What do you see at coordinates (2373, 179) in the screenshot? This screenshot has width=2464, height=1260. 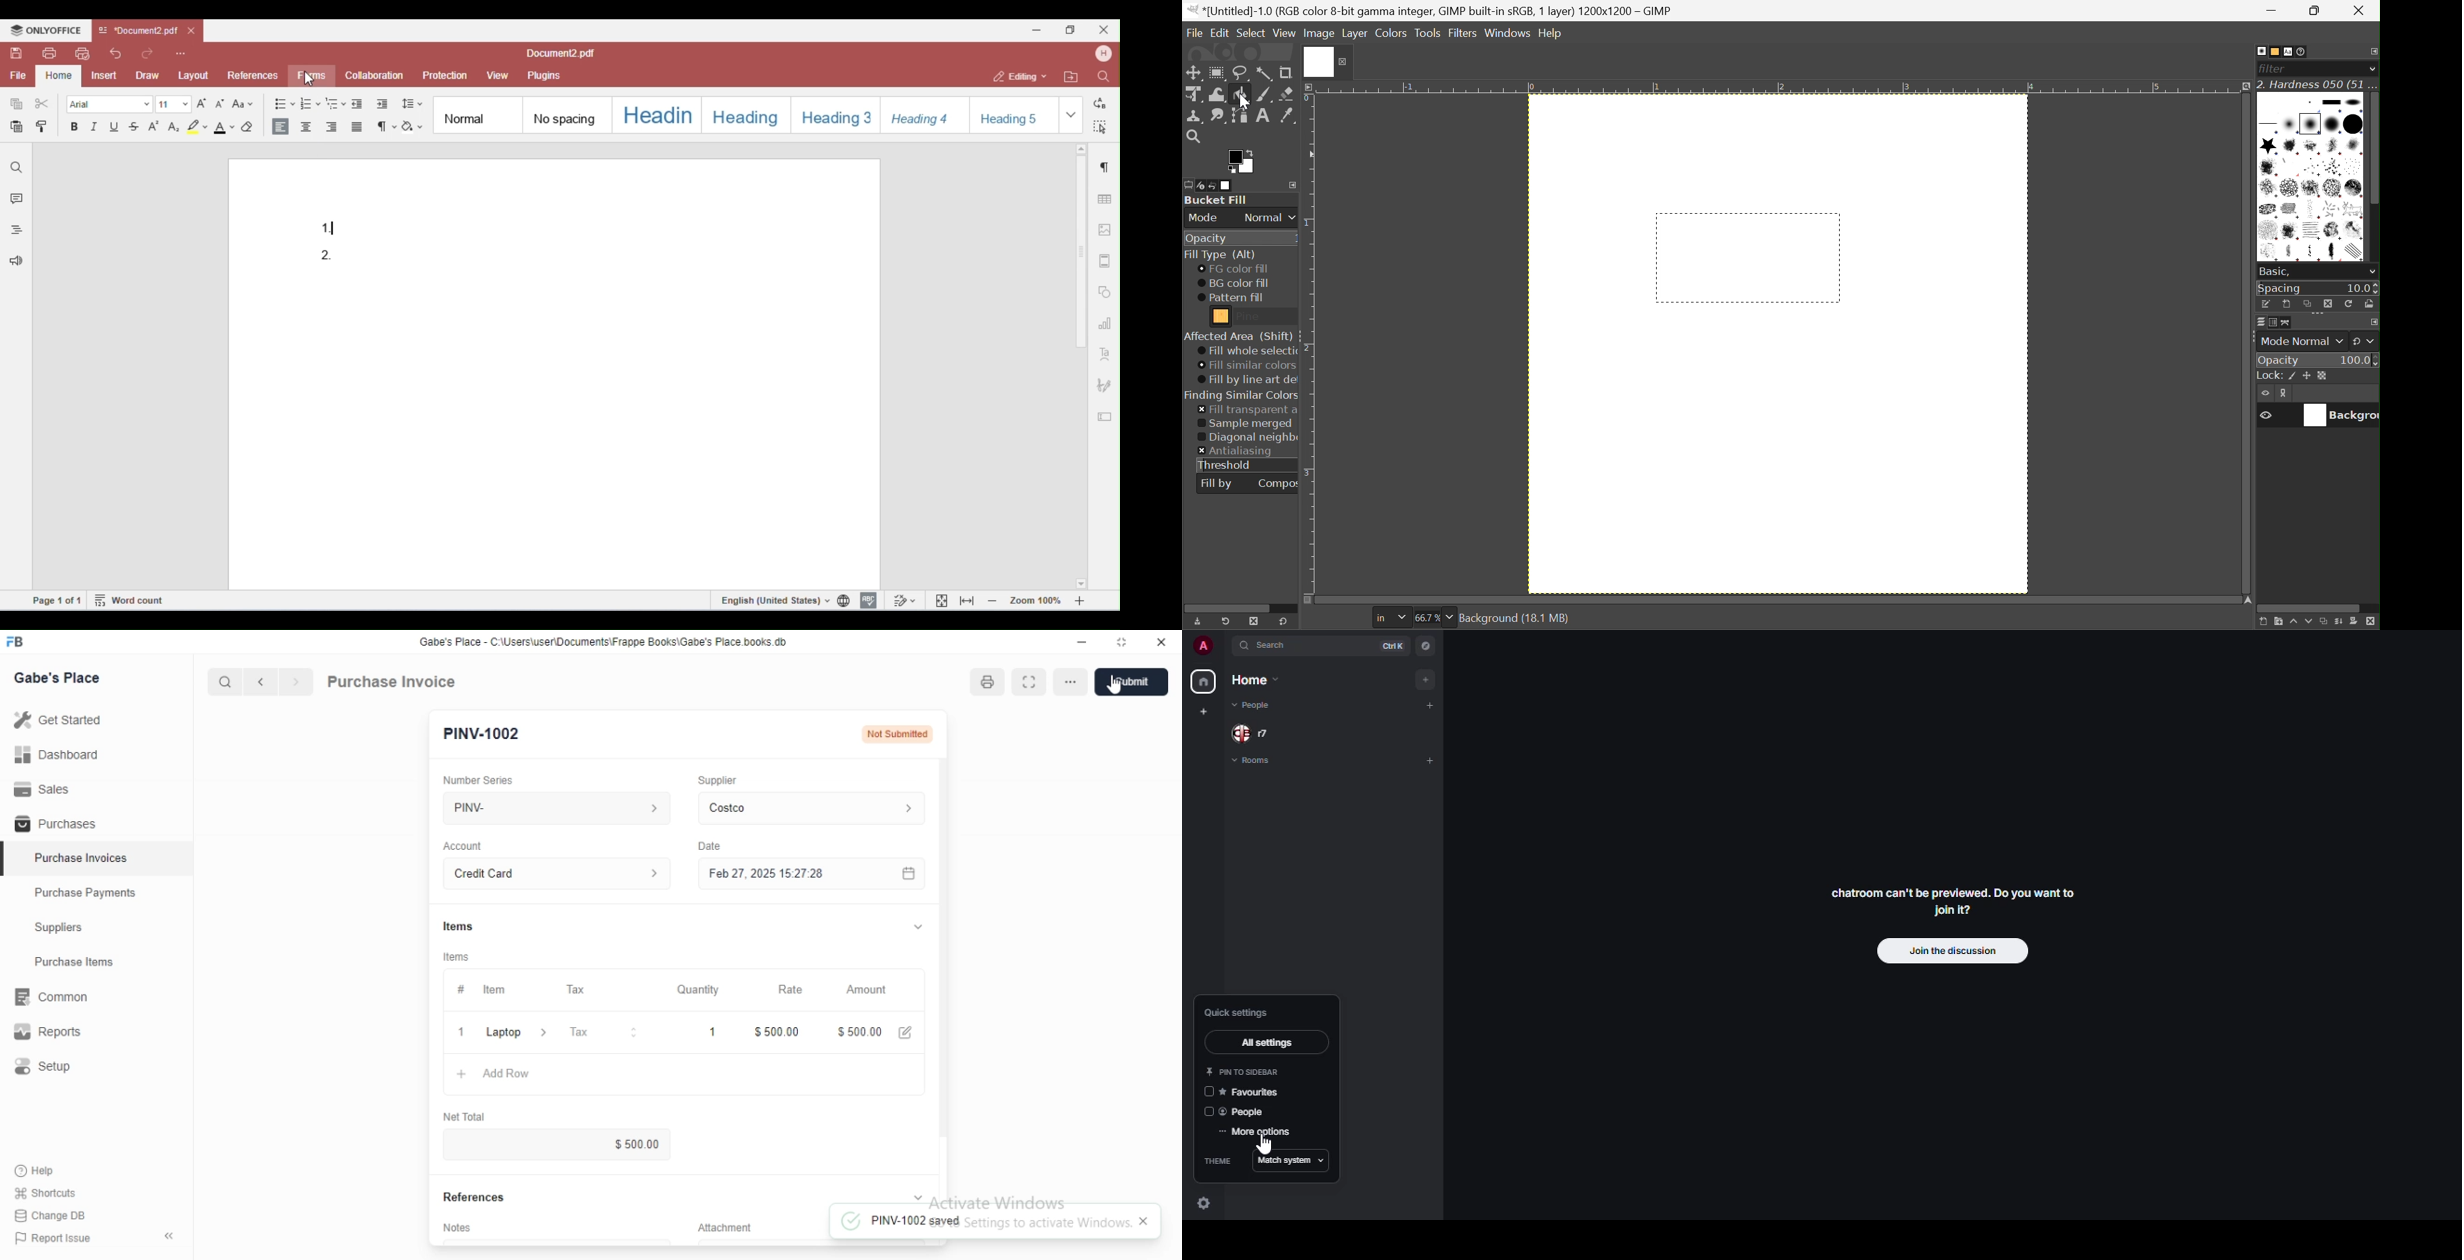 I see `vertical ` at bounding box center [2373, 179].